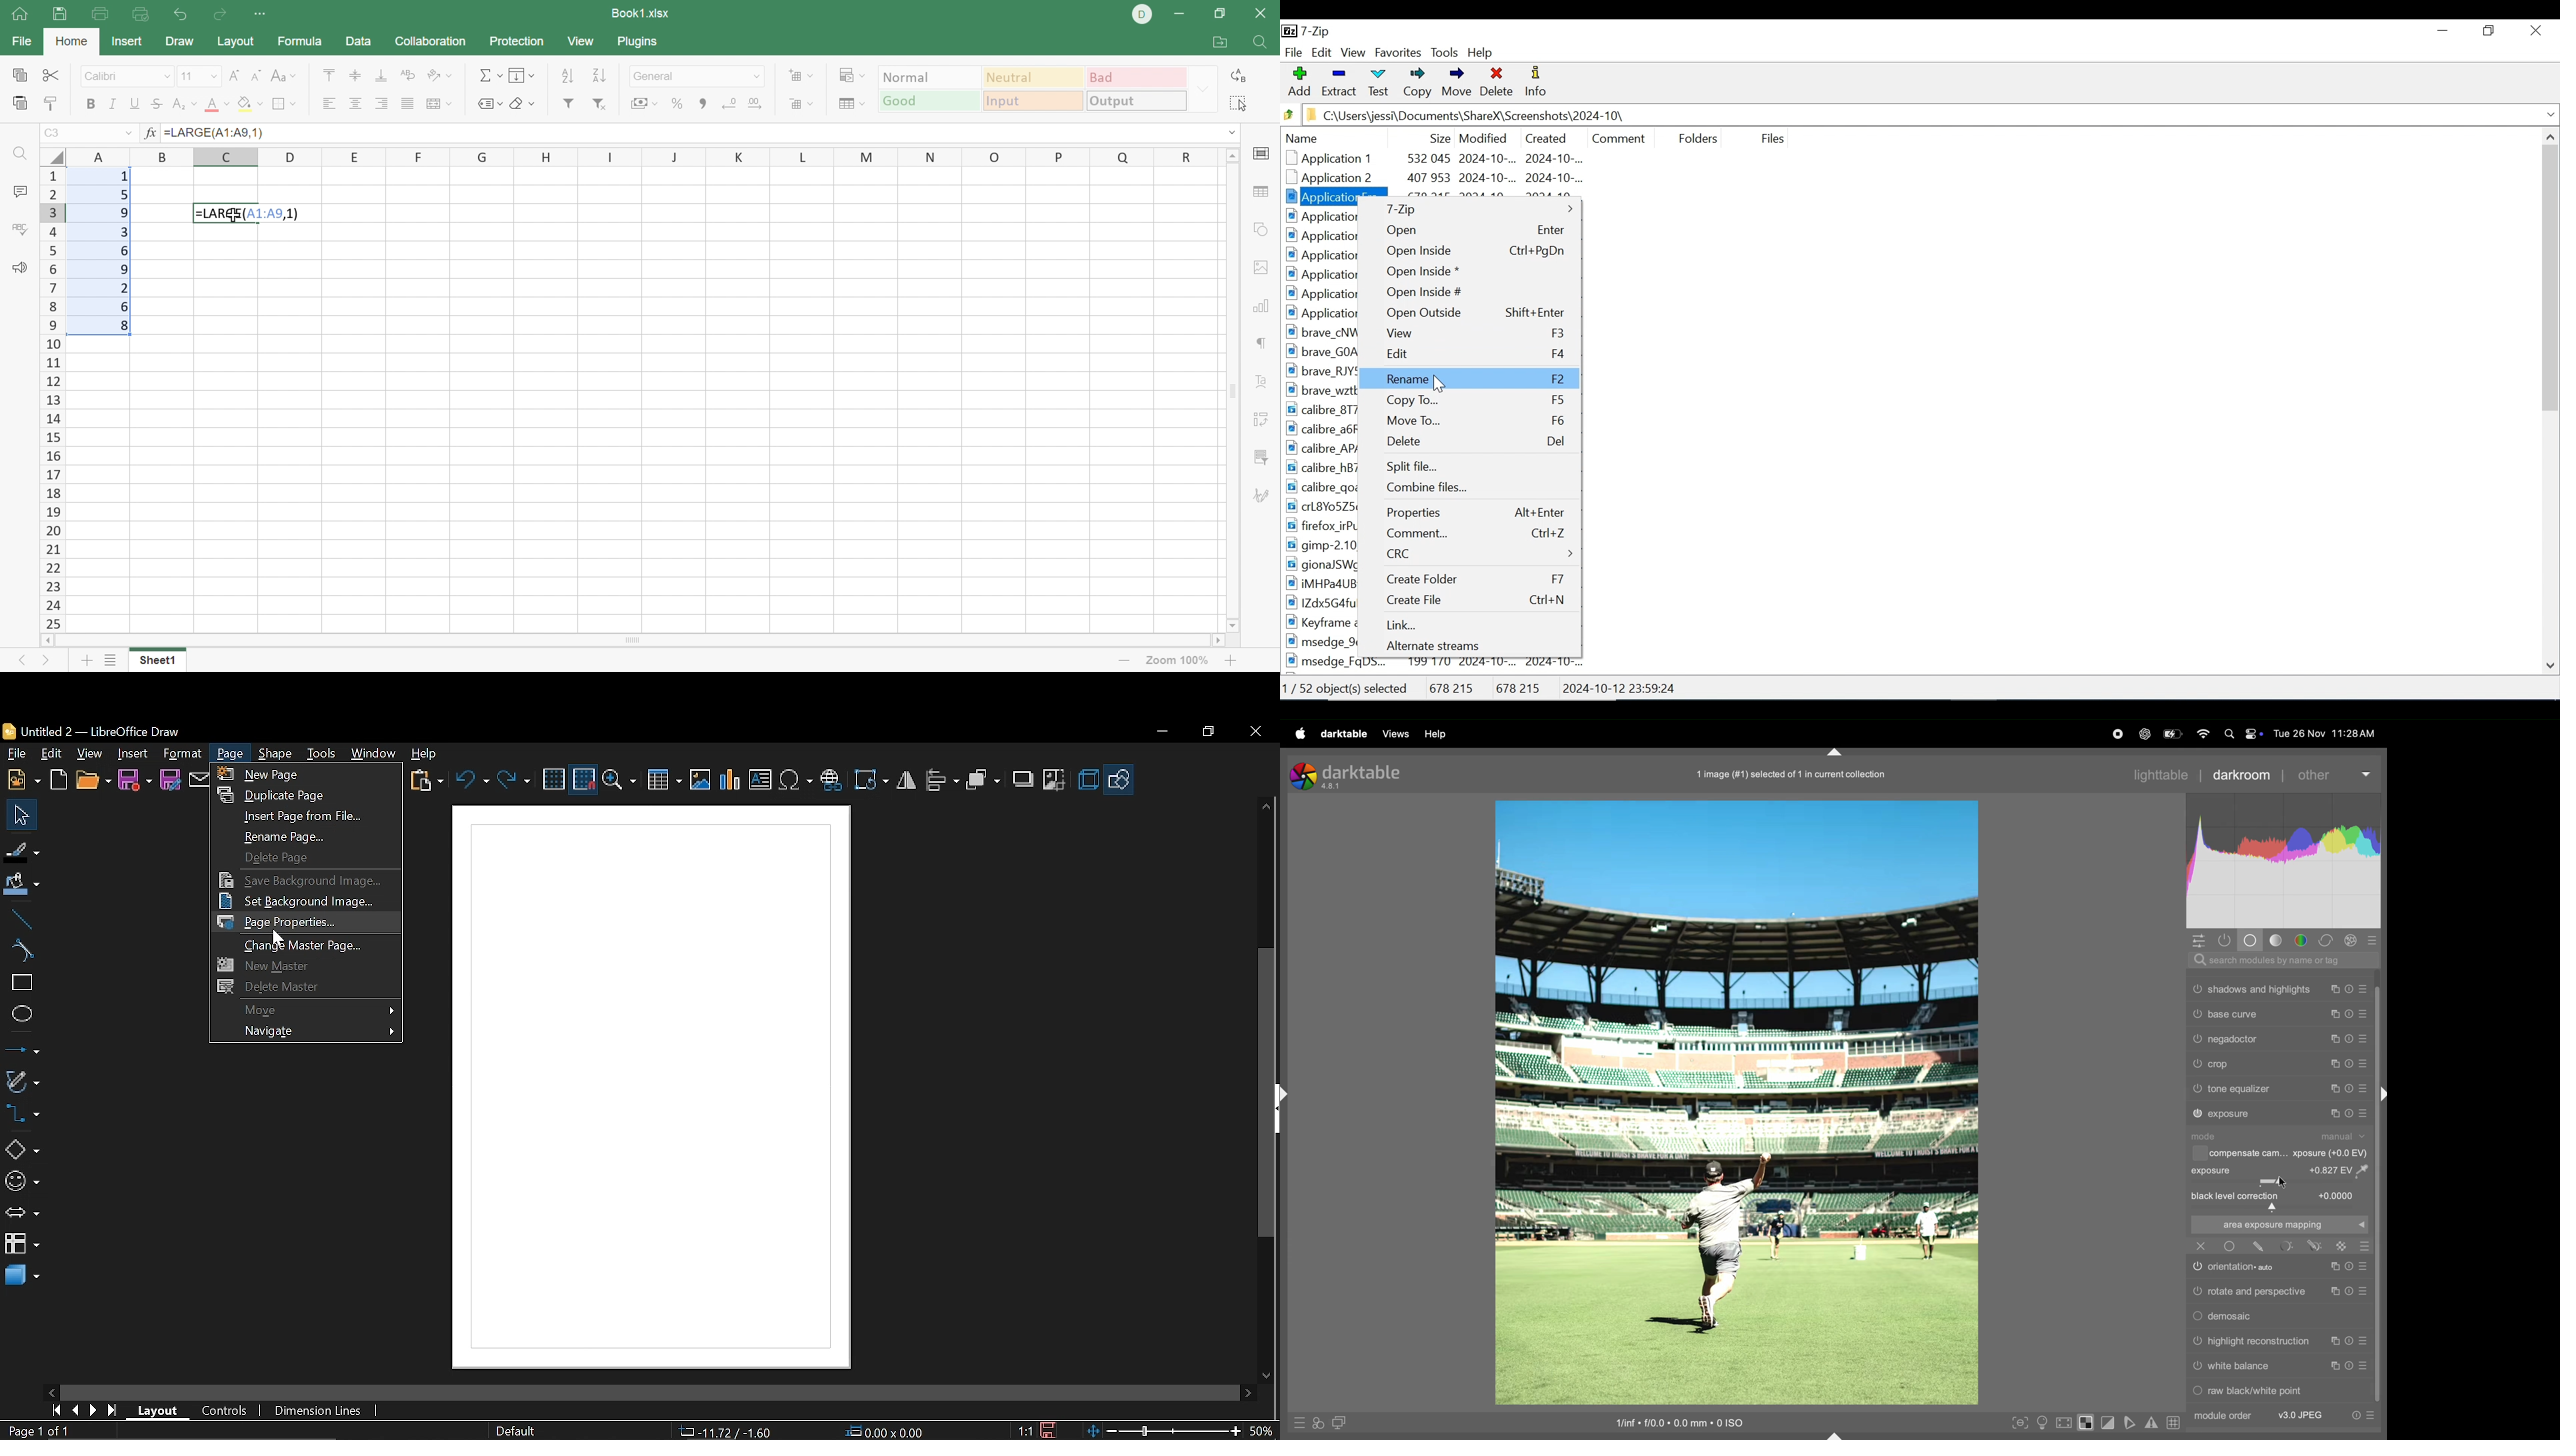 The height and width of the screenshot is (1456, 2576). I want to click on copy, so click(2337, 1063).